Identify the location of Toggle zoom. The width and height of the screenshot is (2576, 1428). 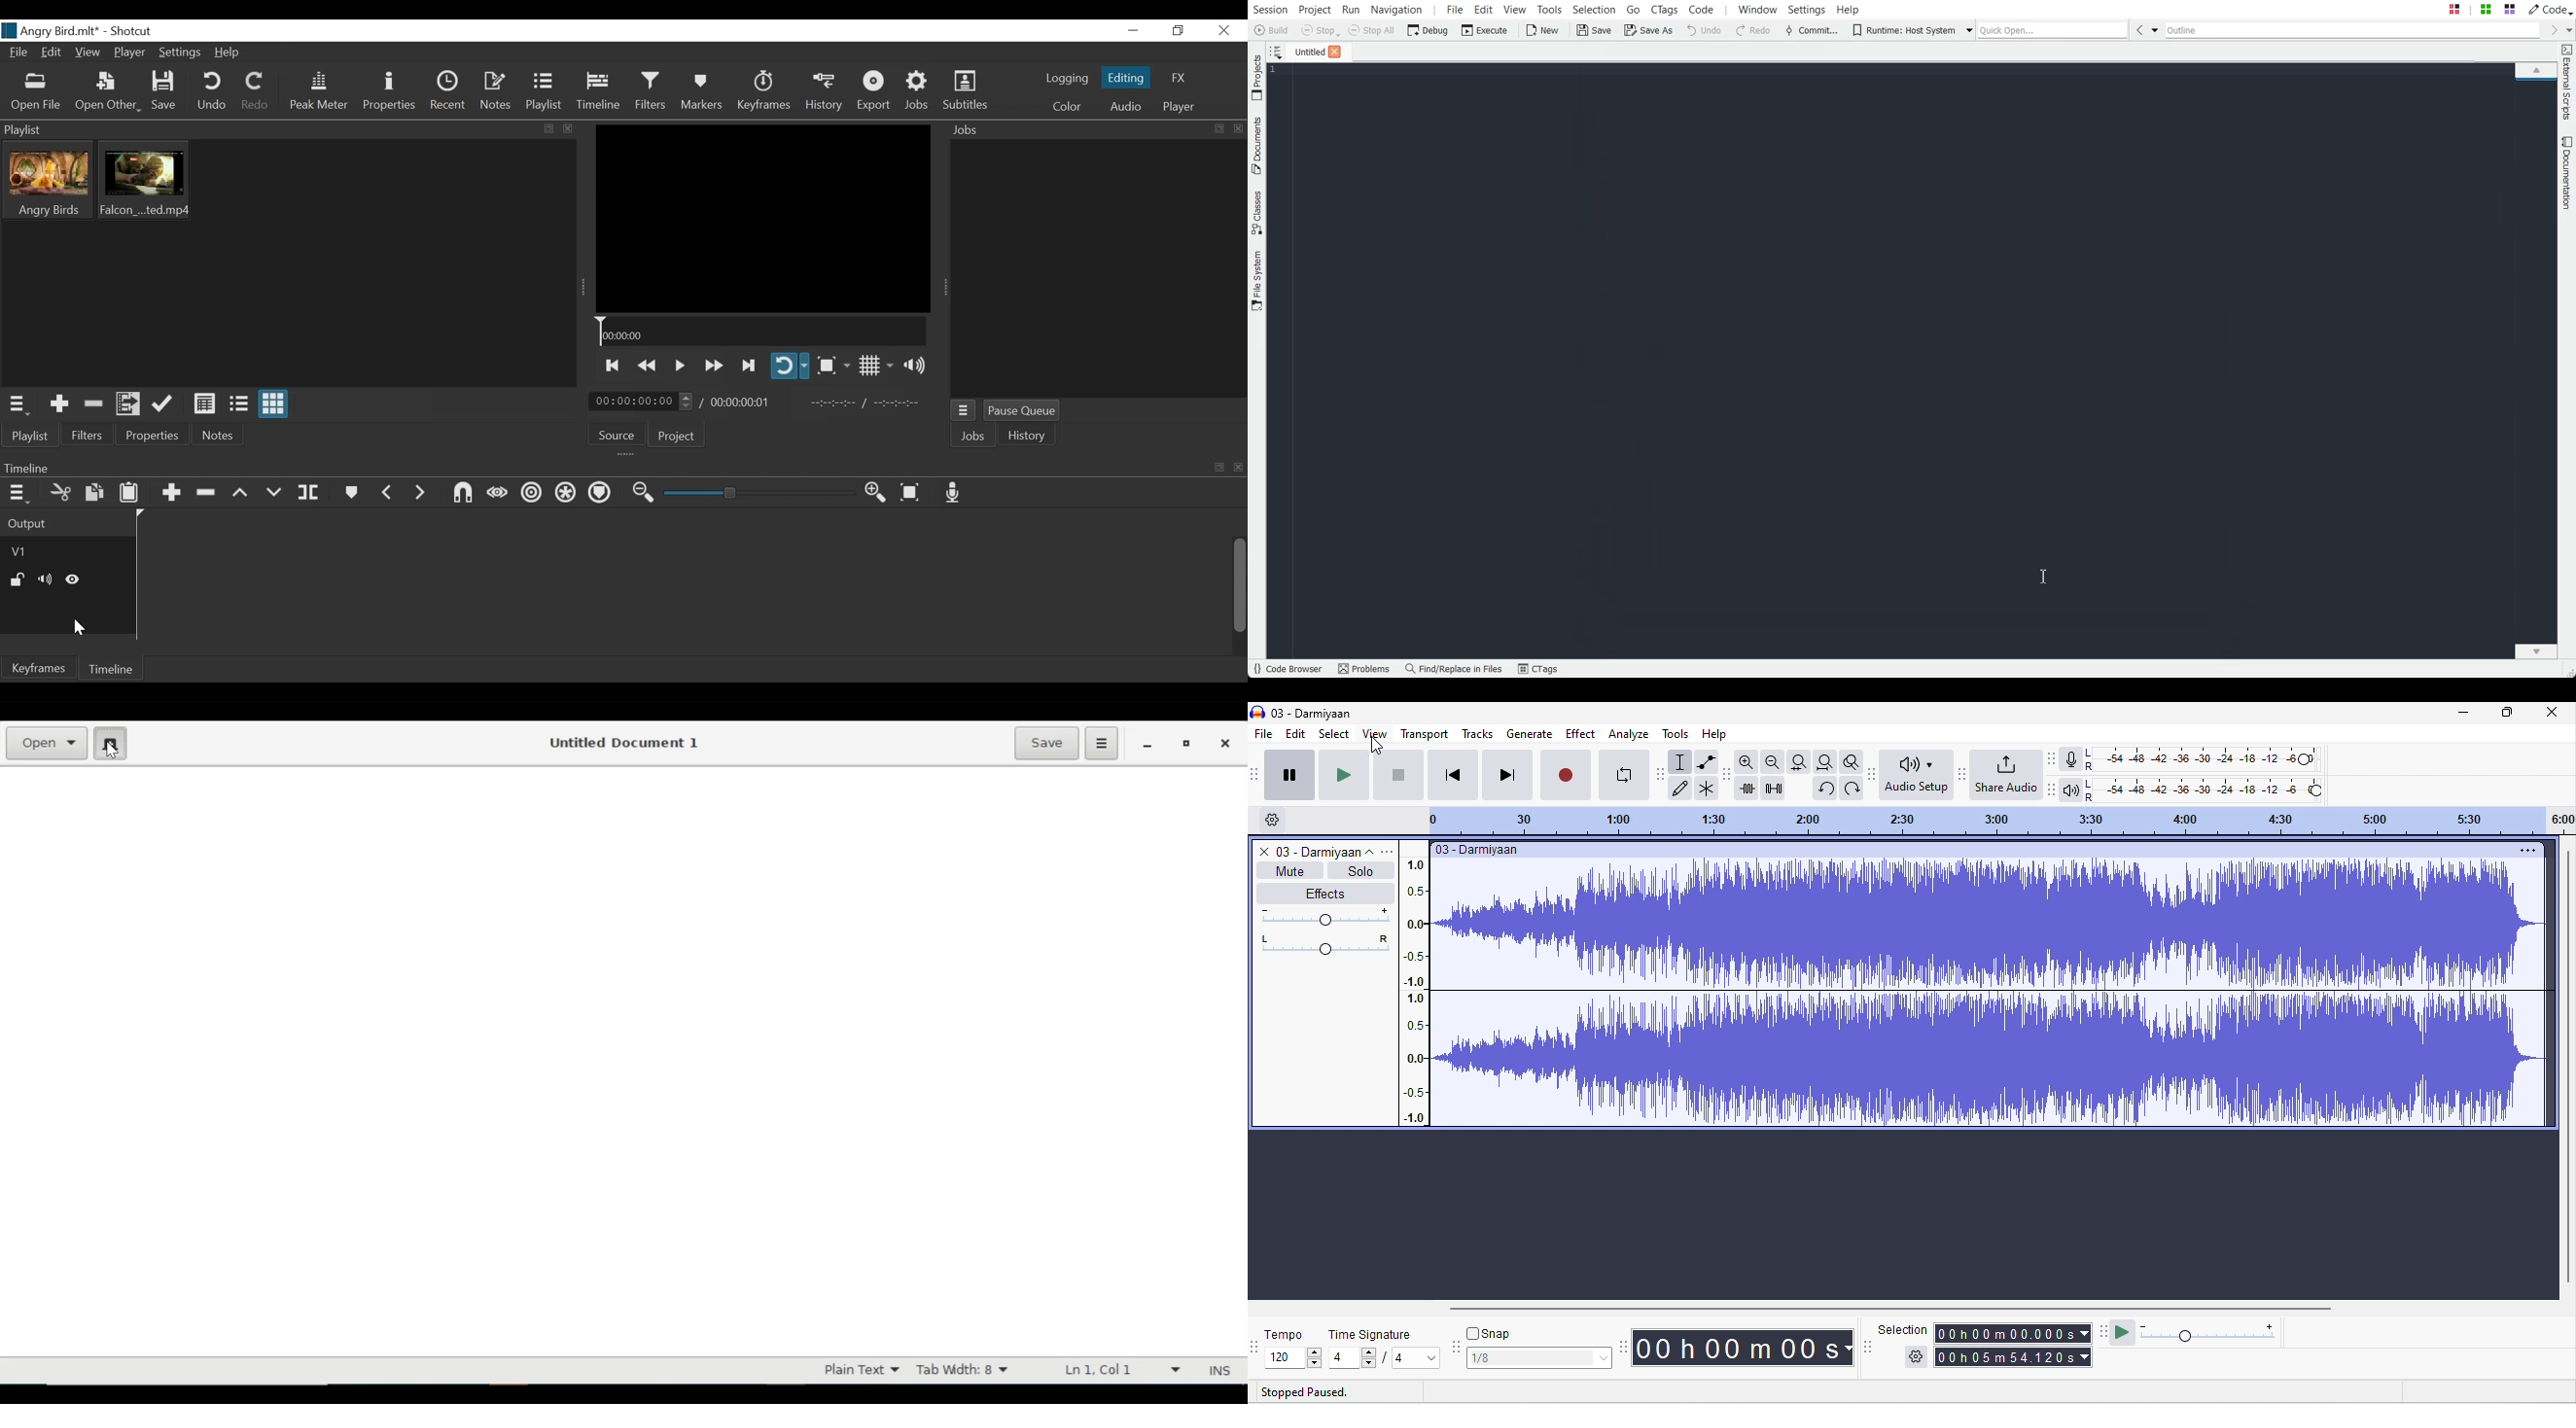
(834, 366).